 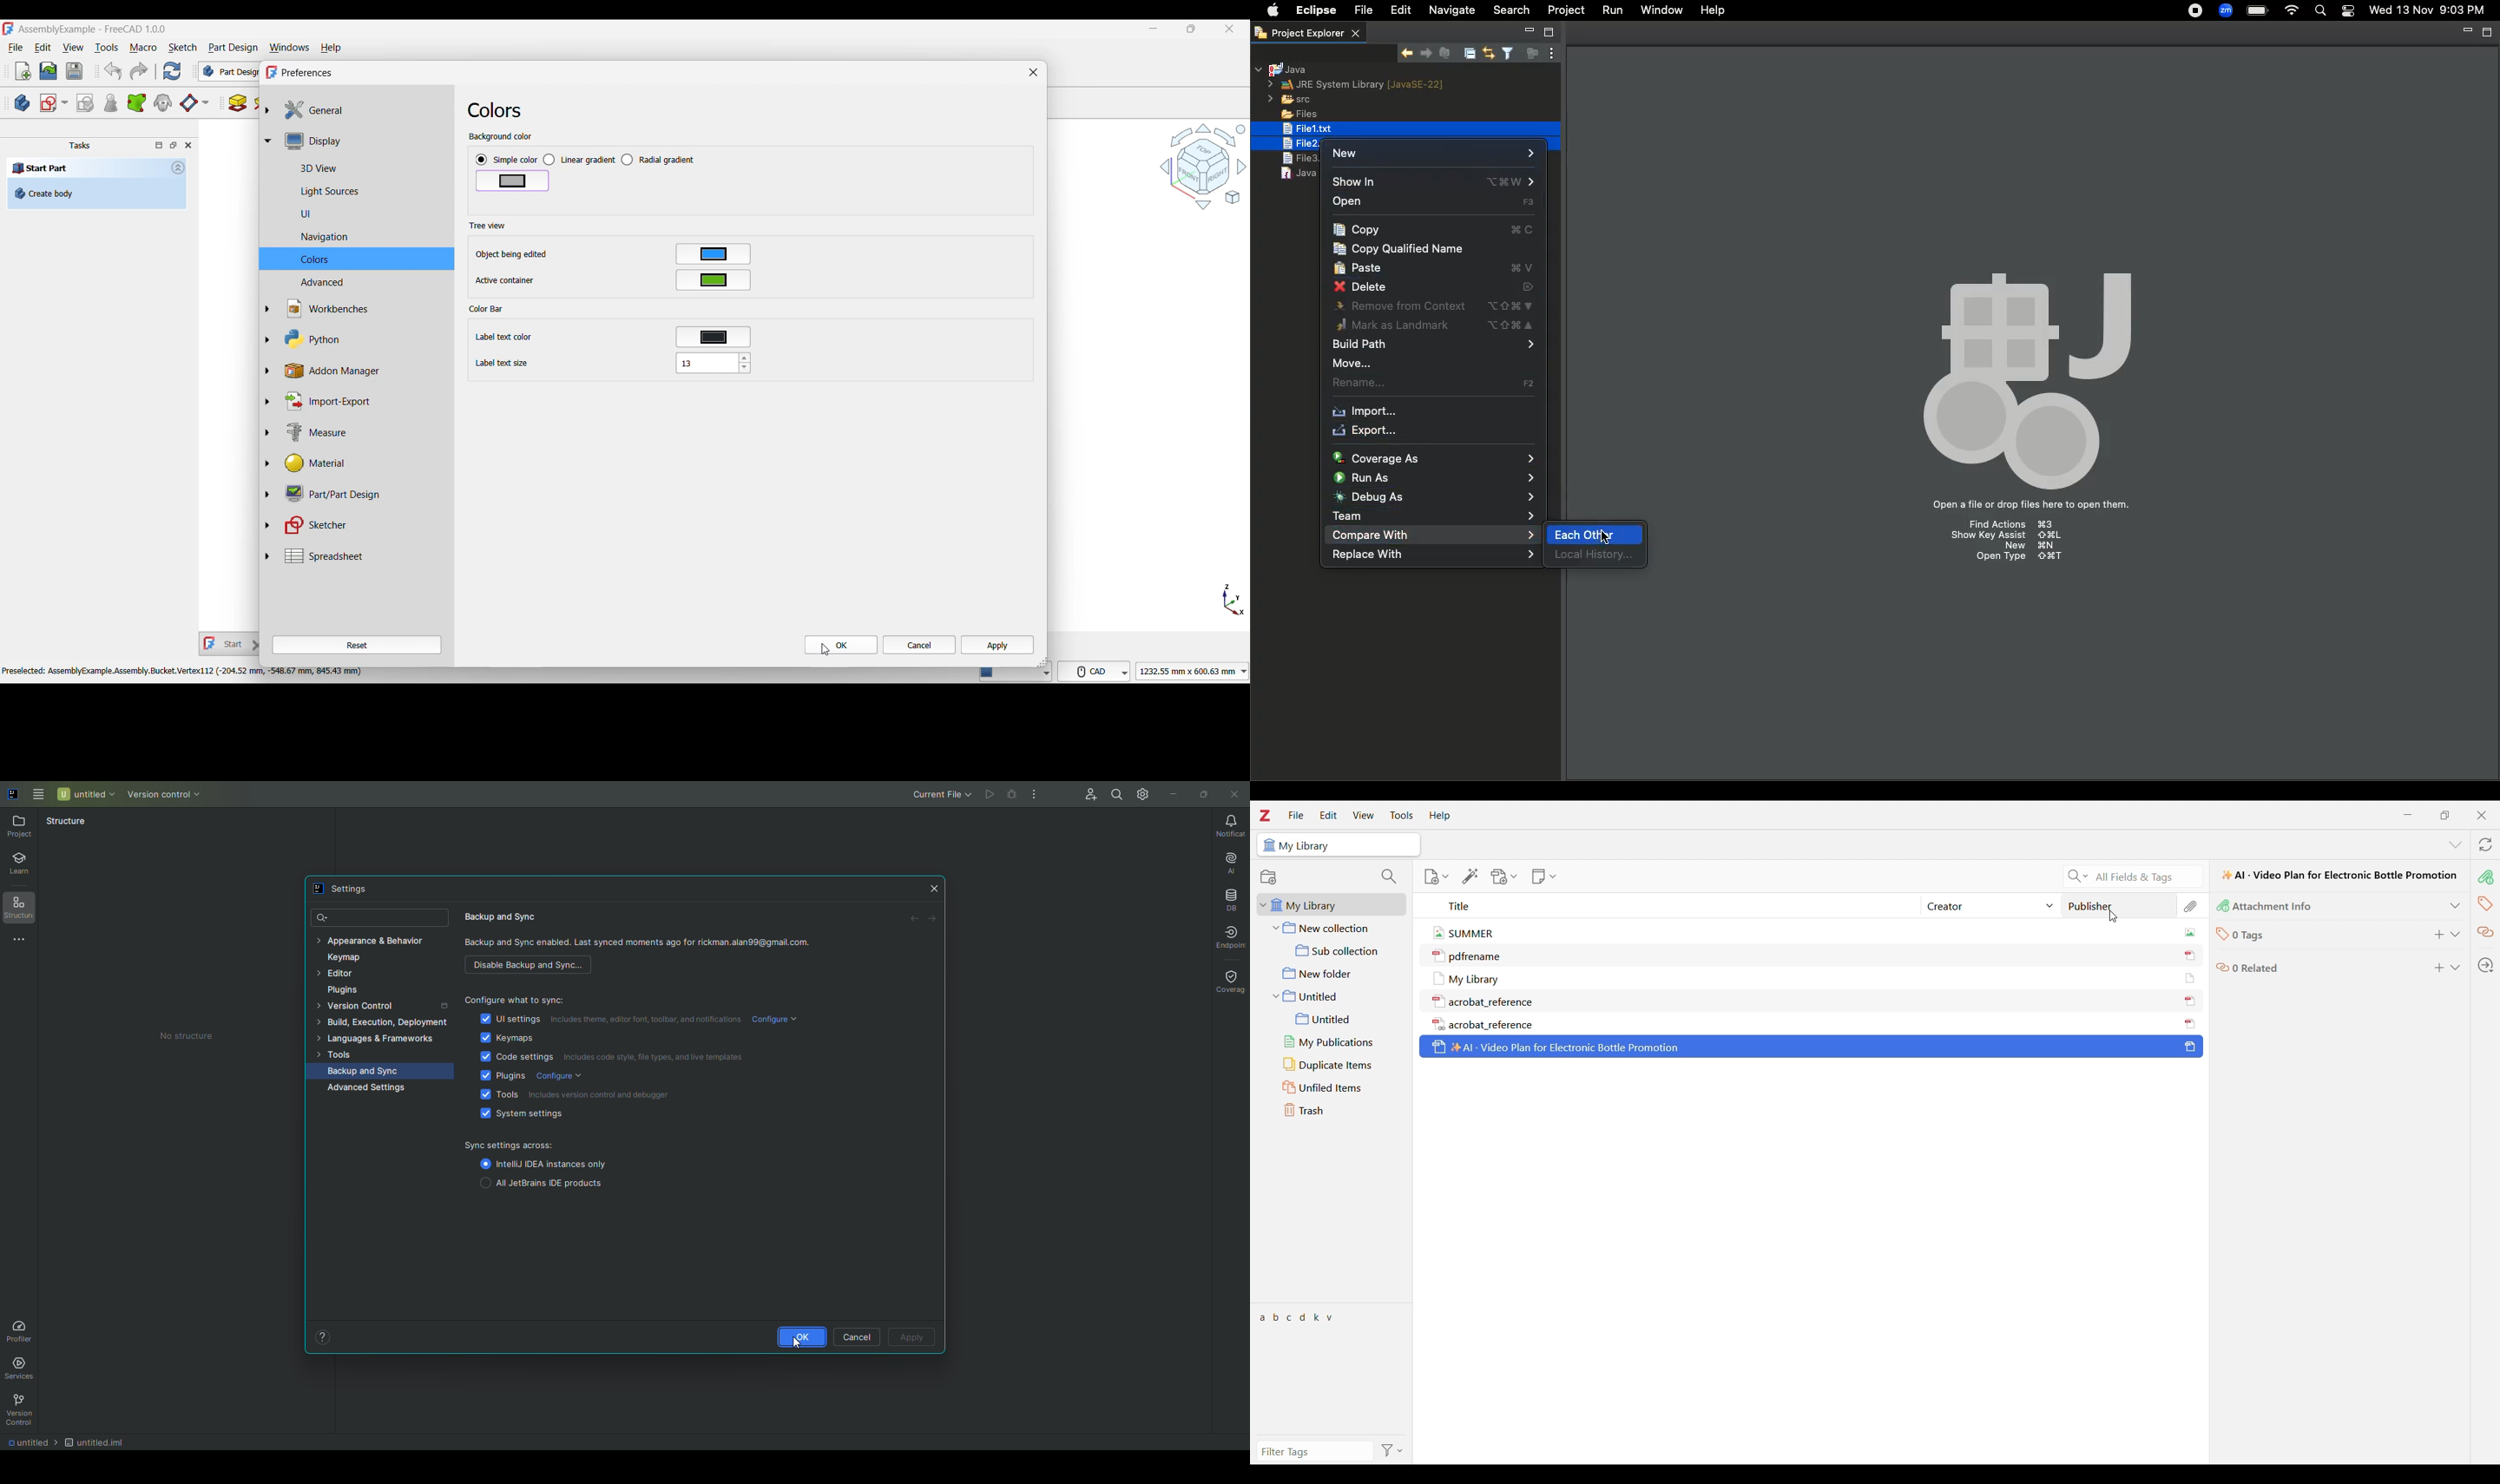 I want to click on Version Control, so click(x=175, y=795).